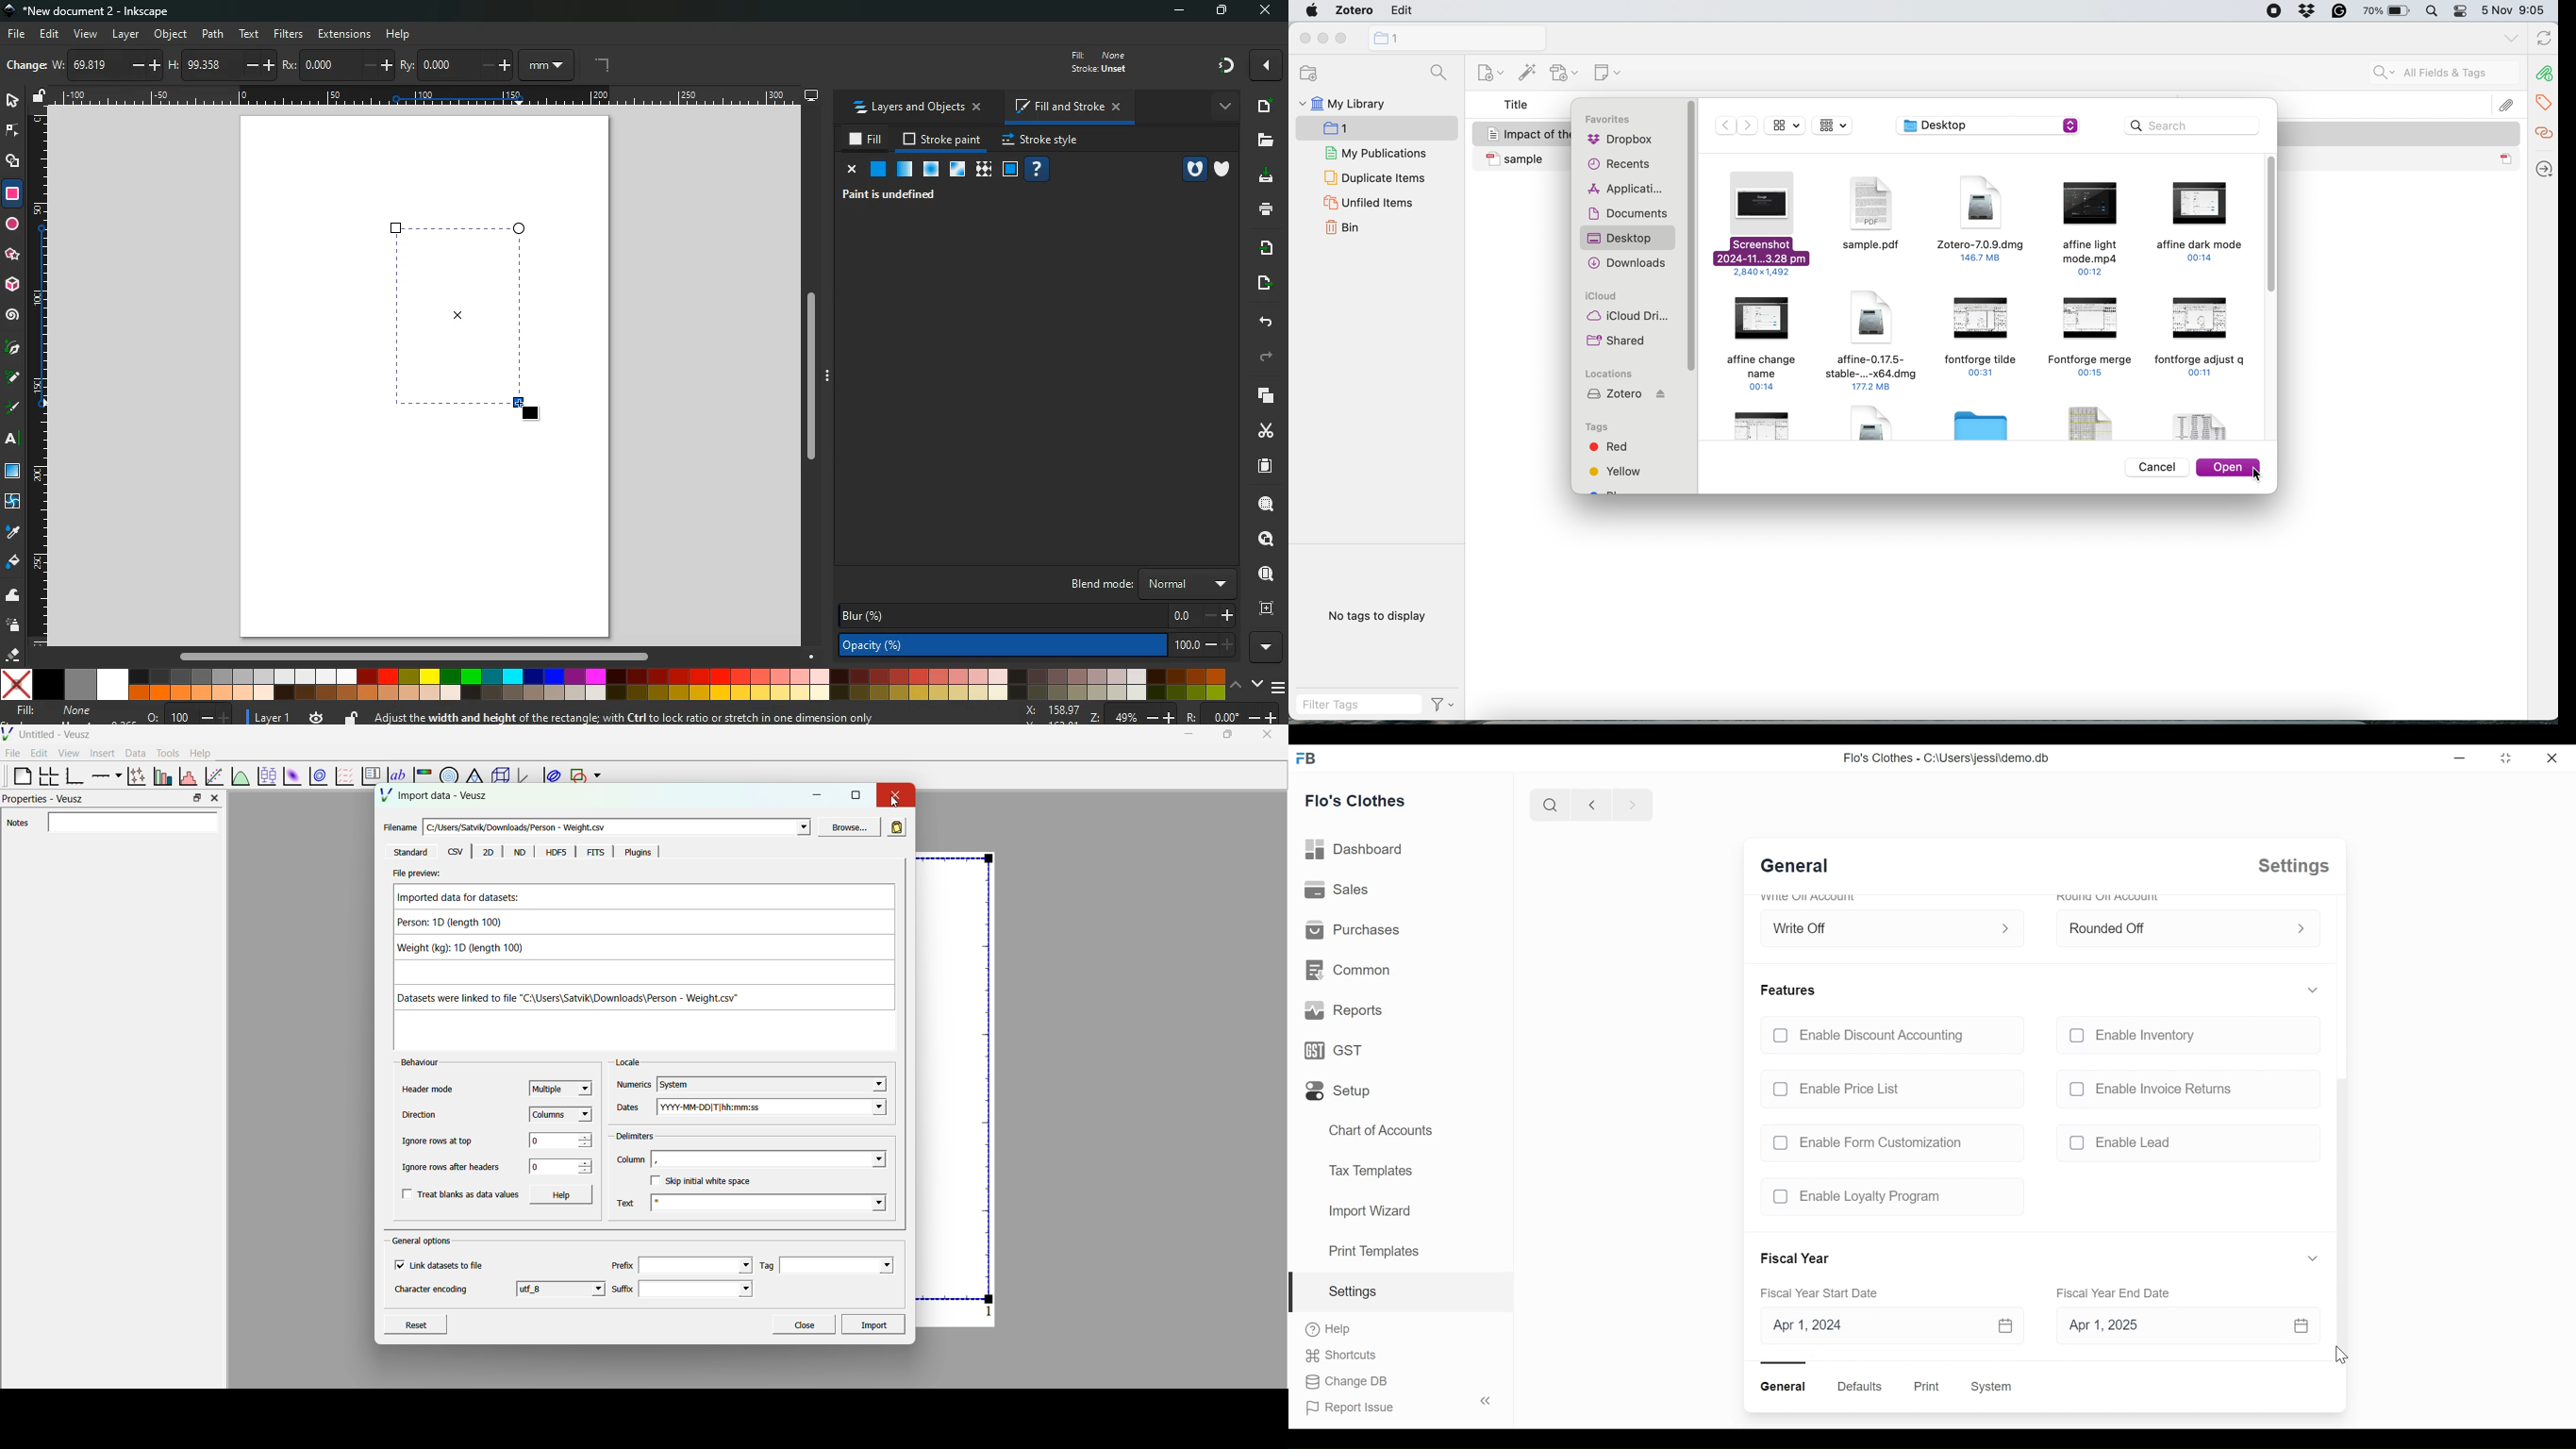 This screenshot has height=1456, width=2576. What do you see at coordinates (1619, 341) in the screenshot?
I see `shared` at bounding box center [1619, 341].